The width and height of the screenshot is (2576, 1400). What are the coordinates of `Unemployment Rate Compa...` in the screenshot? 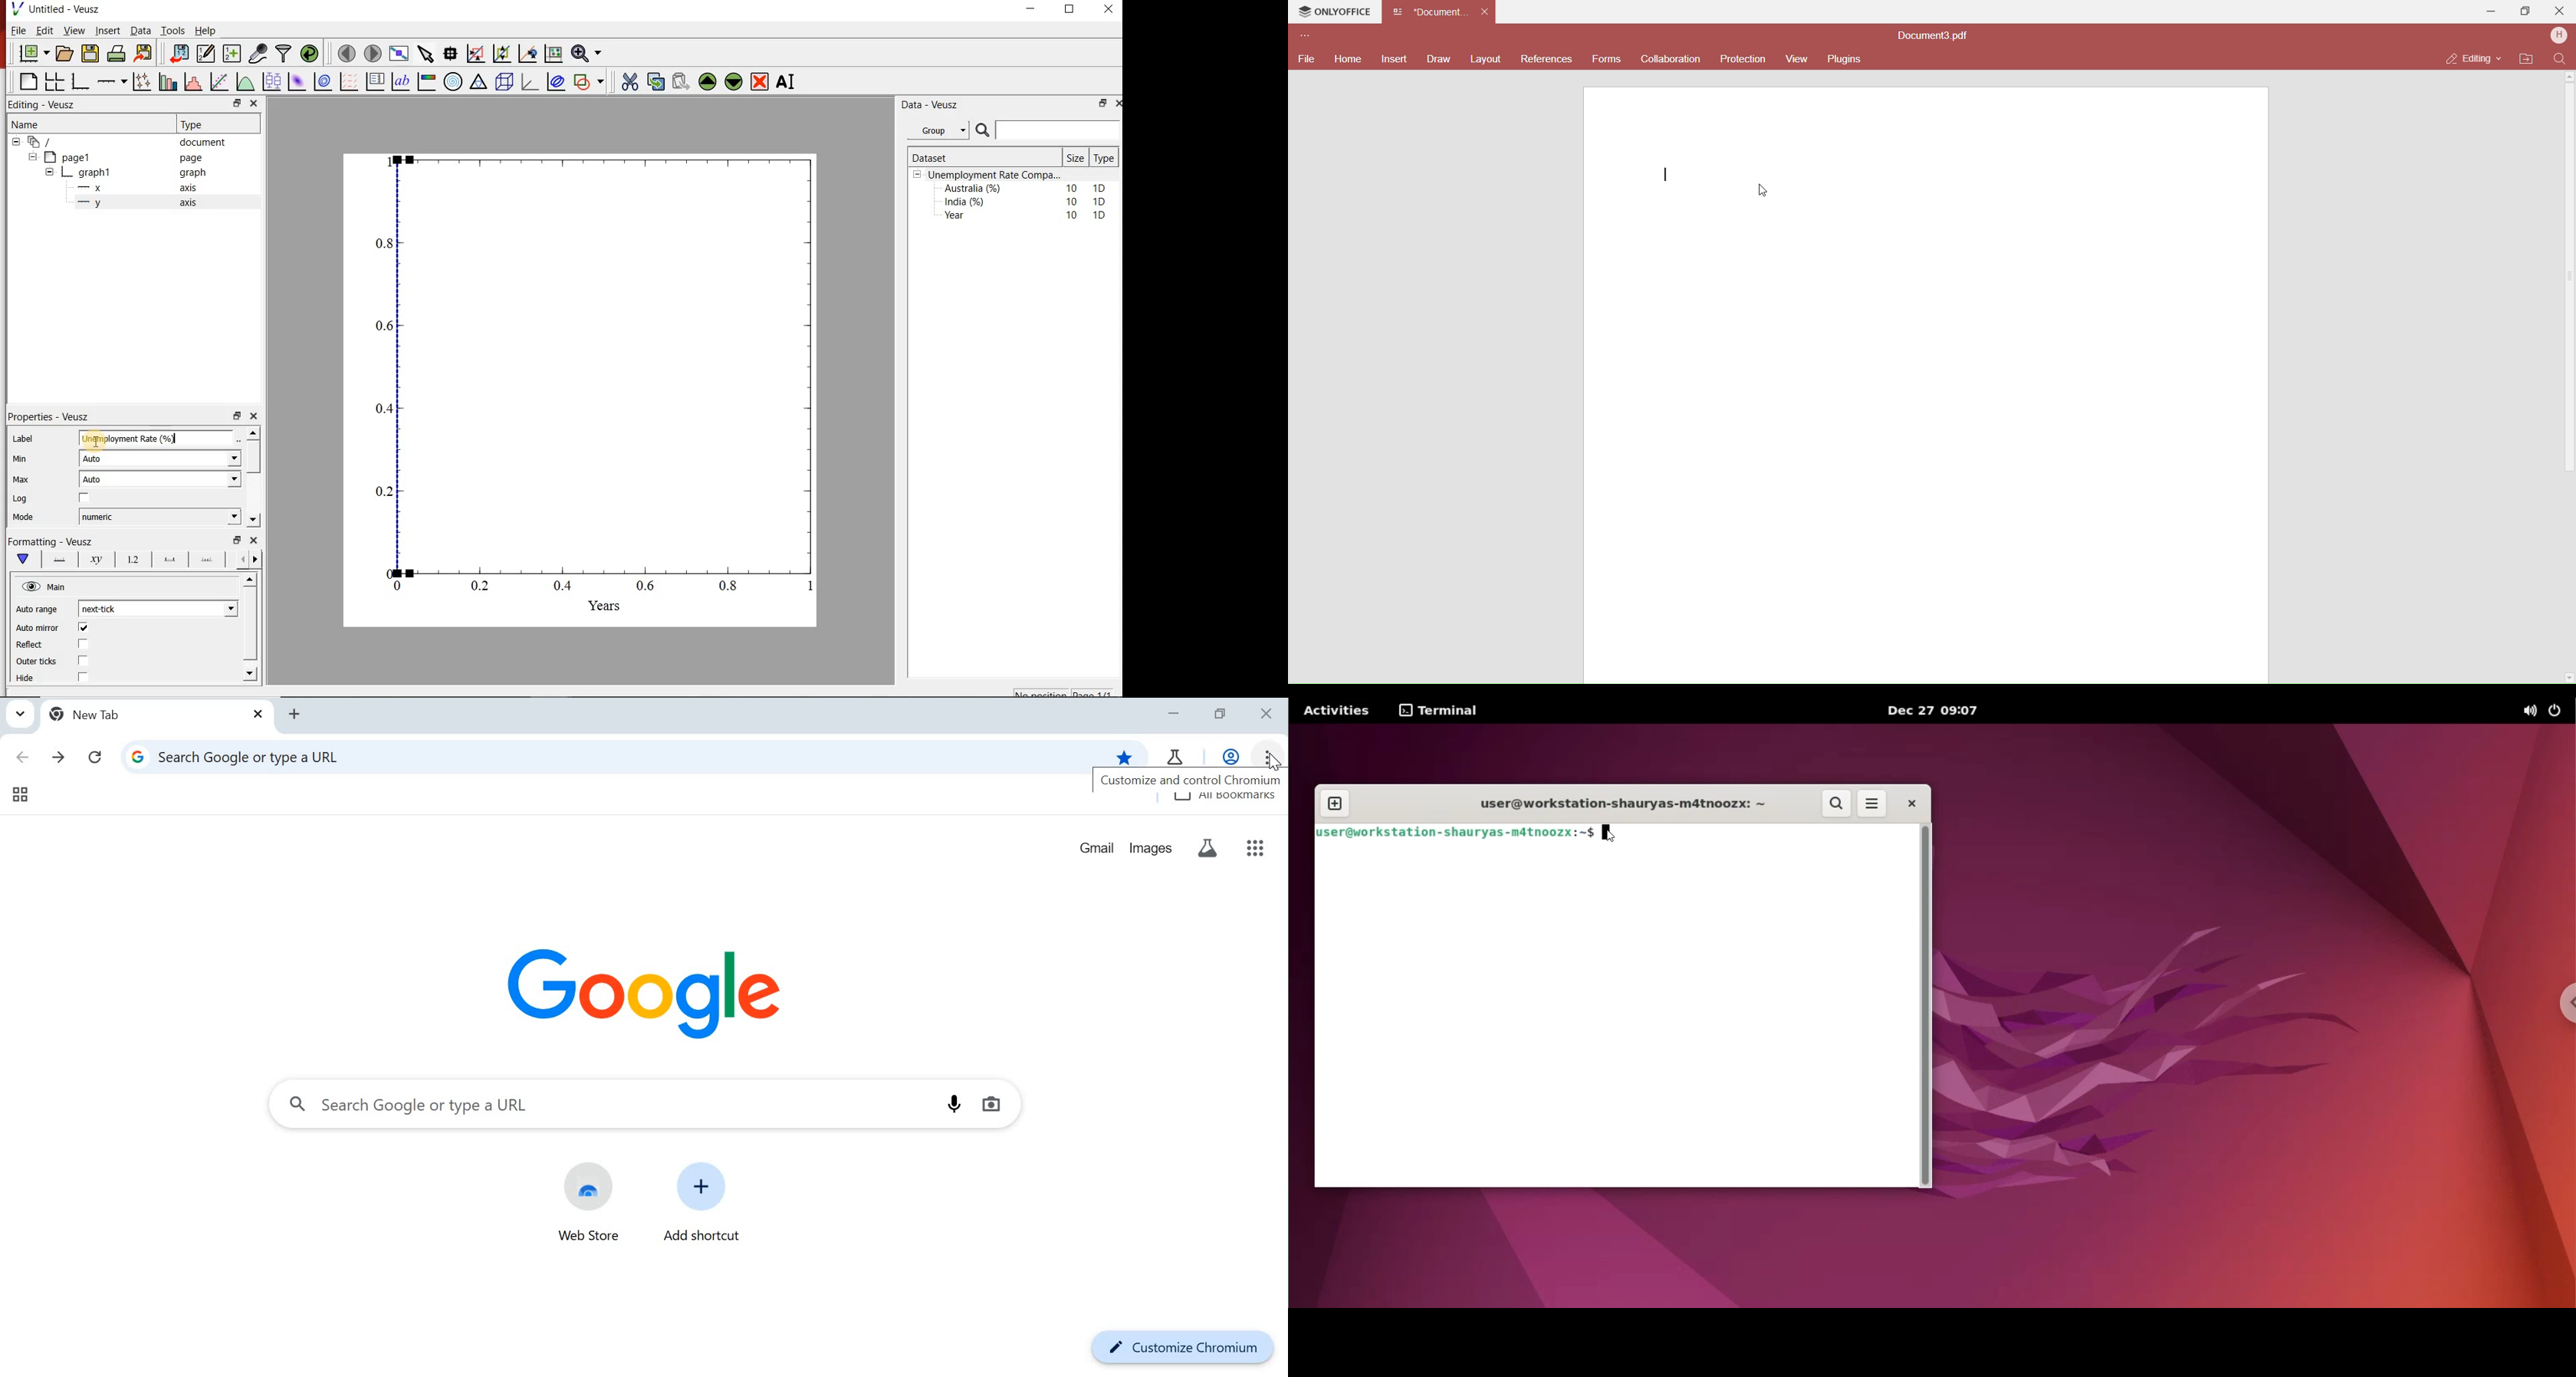 It's located at (996, 175).